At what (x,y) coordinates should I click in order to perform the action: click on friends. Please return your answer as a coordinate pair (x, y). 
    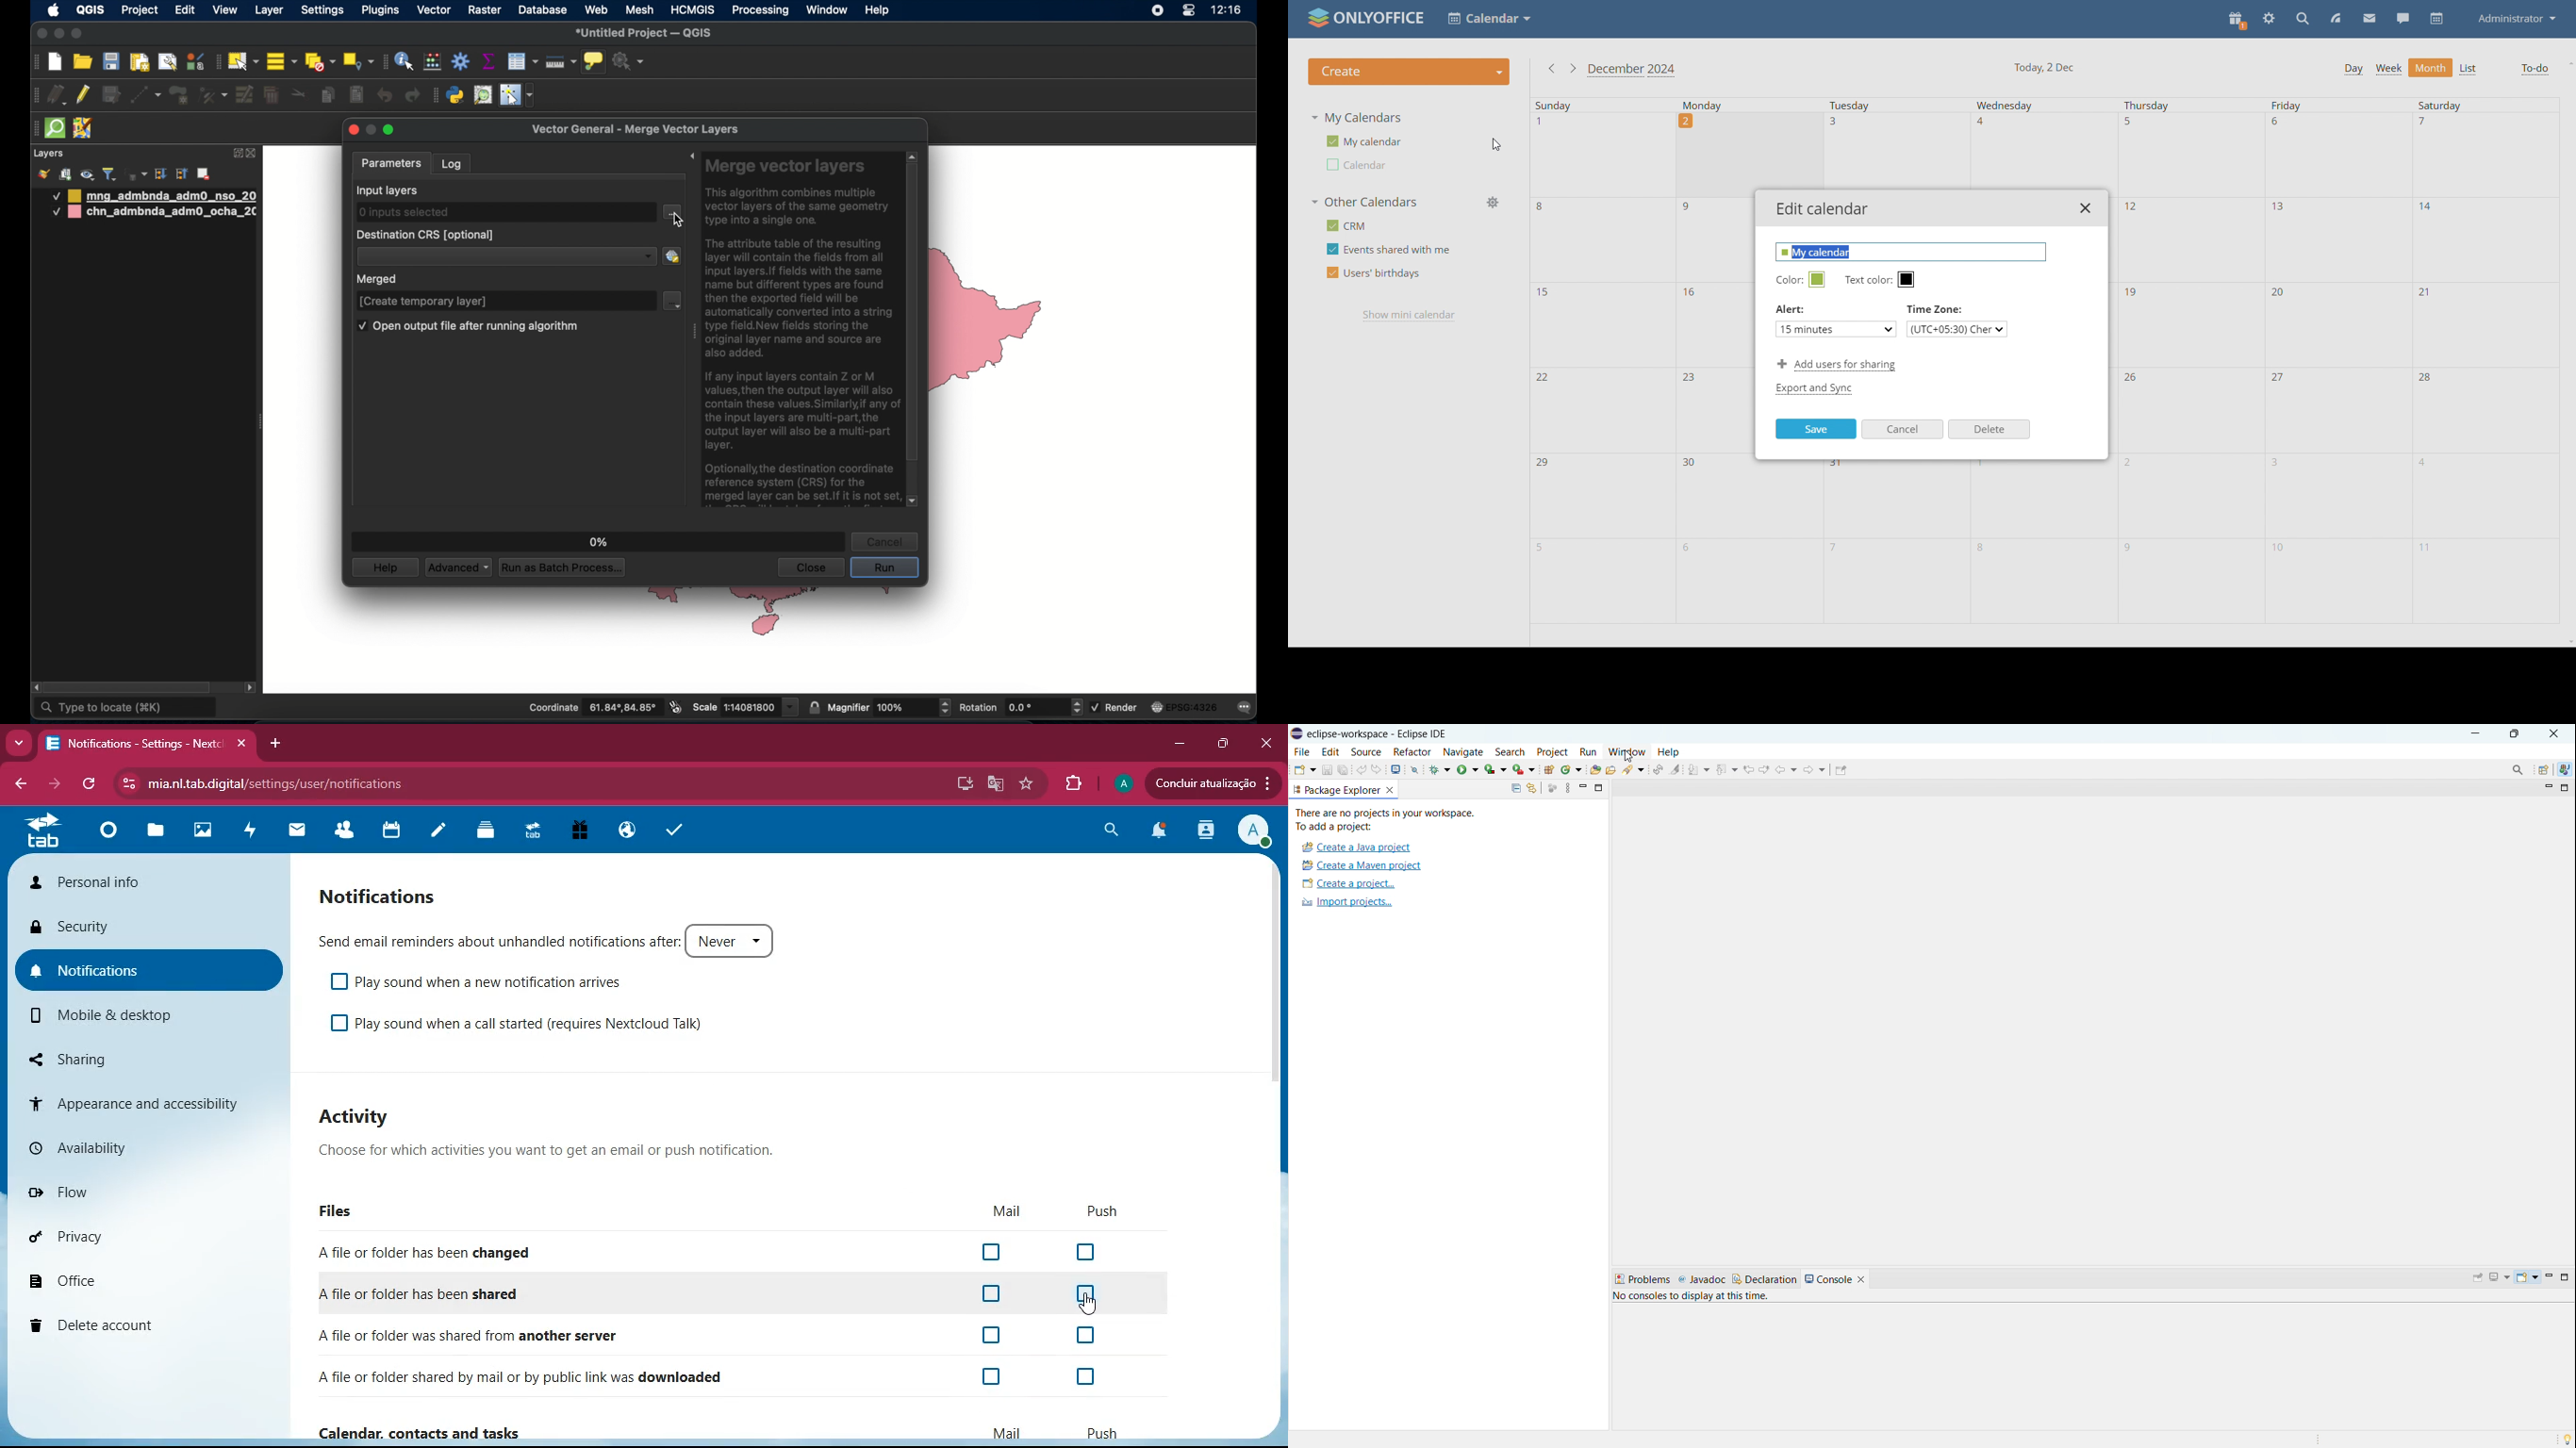
    Looking at the image, I should click on (342, 832).